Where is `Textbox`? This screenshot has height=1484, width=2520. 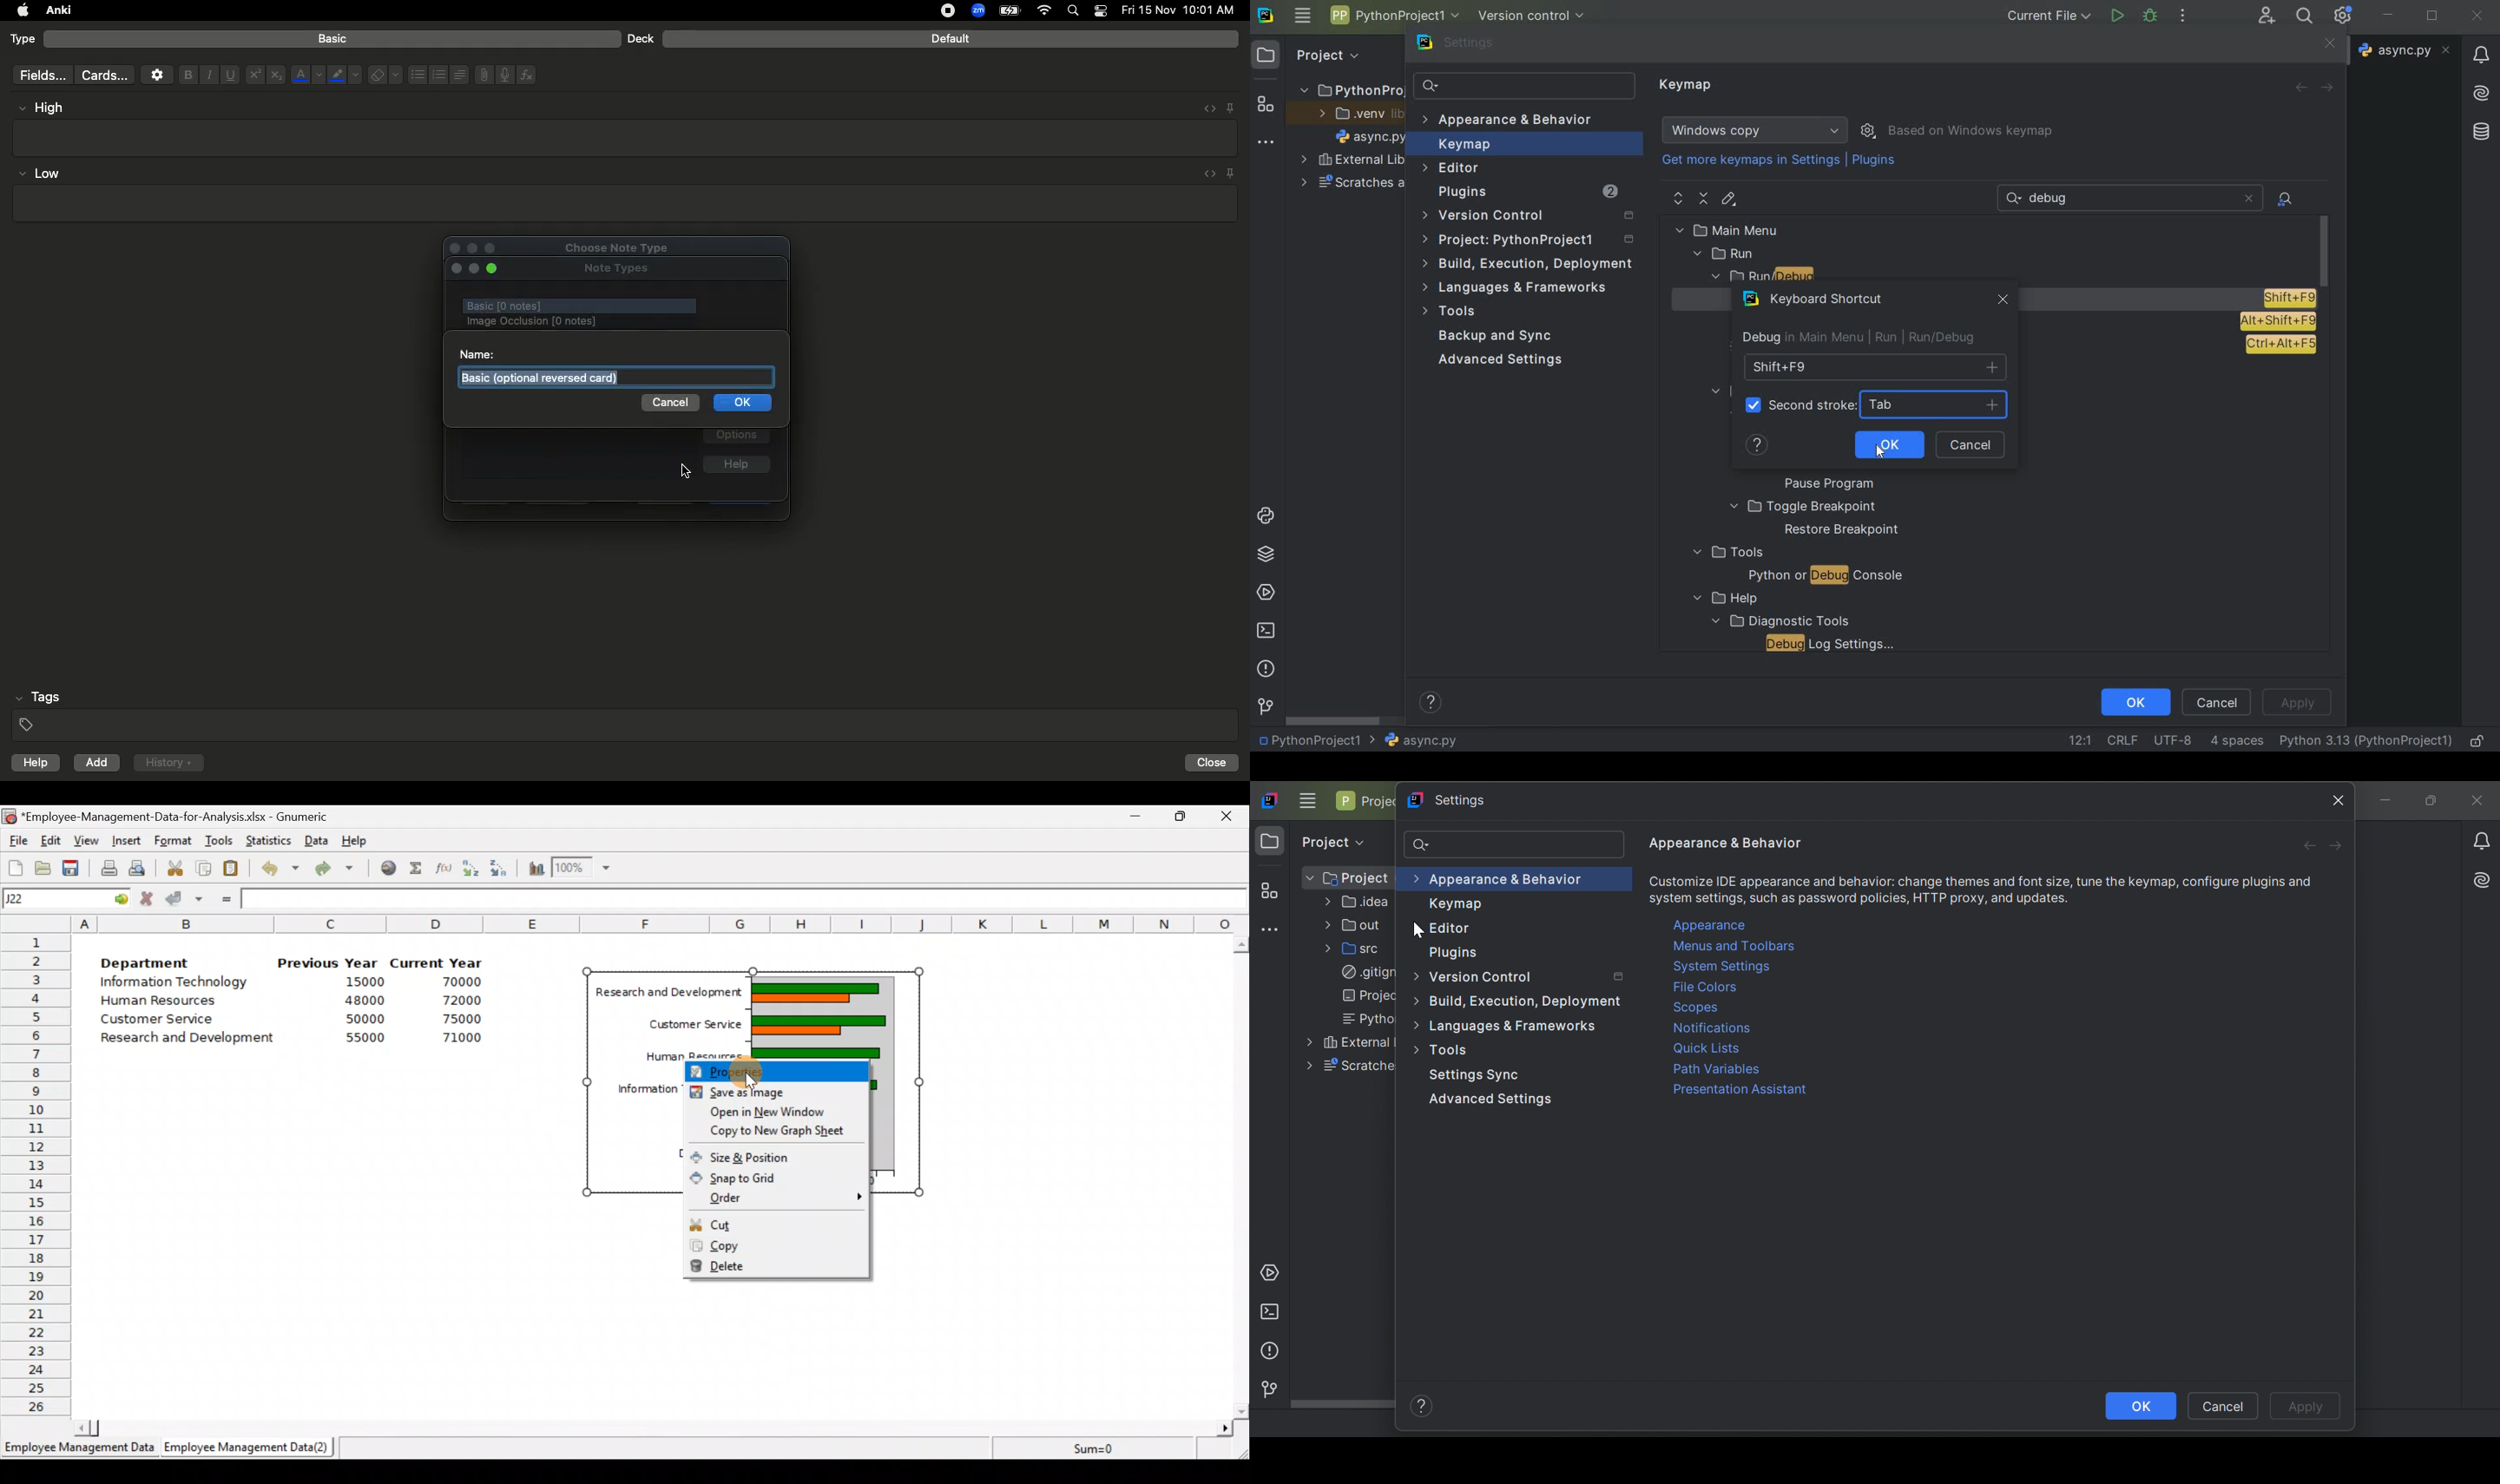 Textbox is located at coordinates (543, 376).